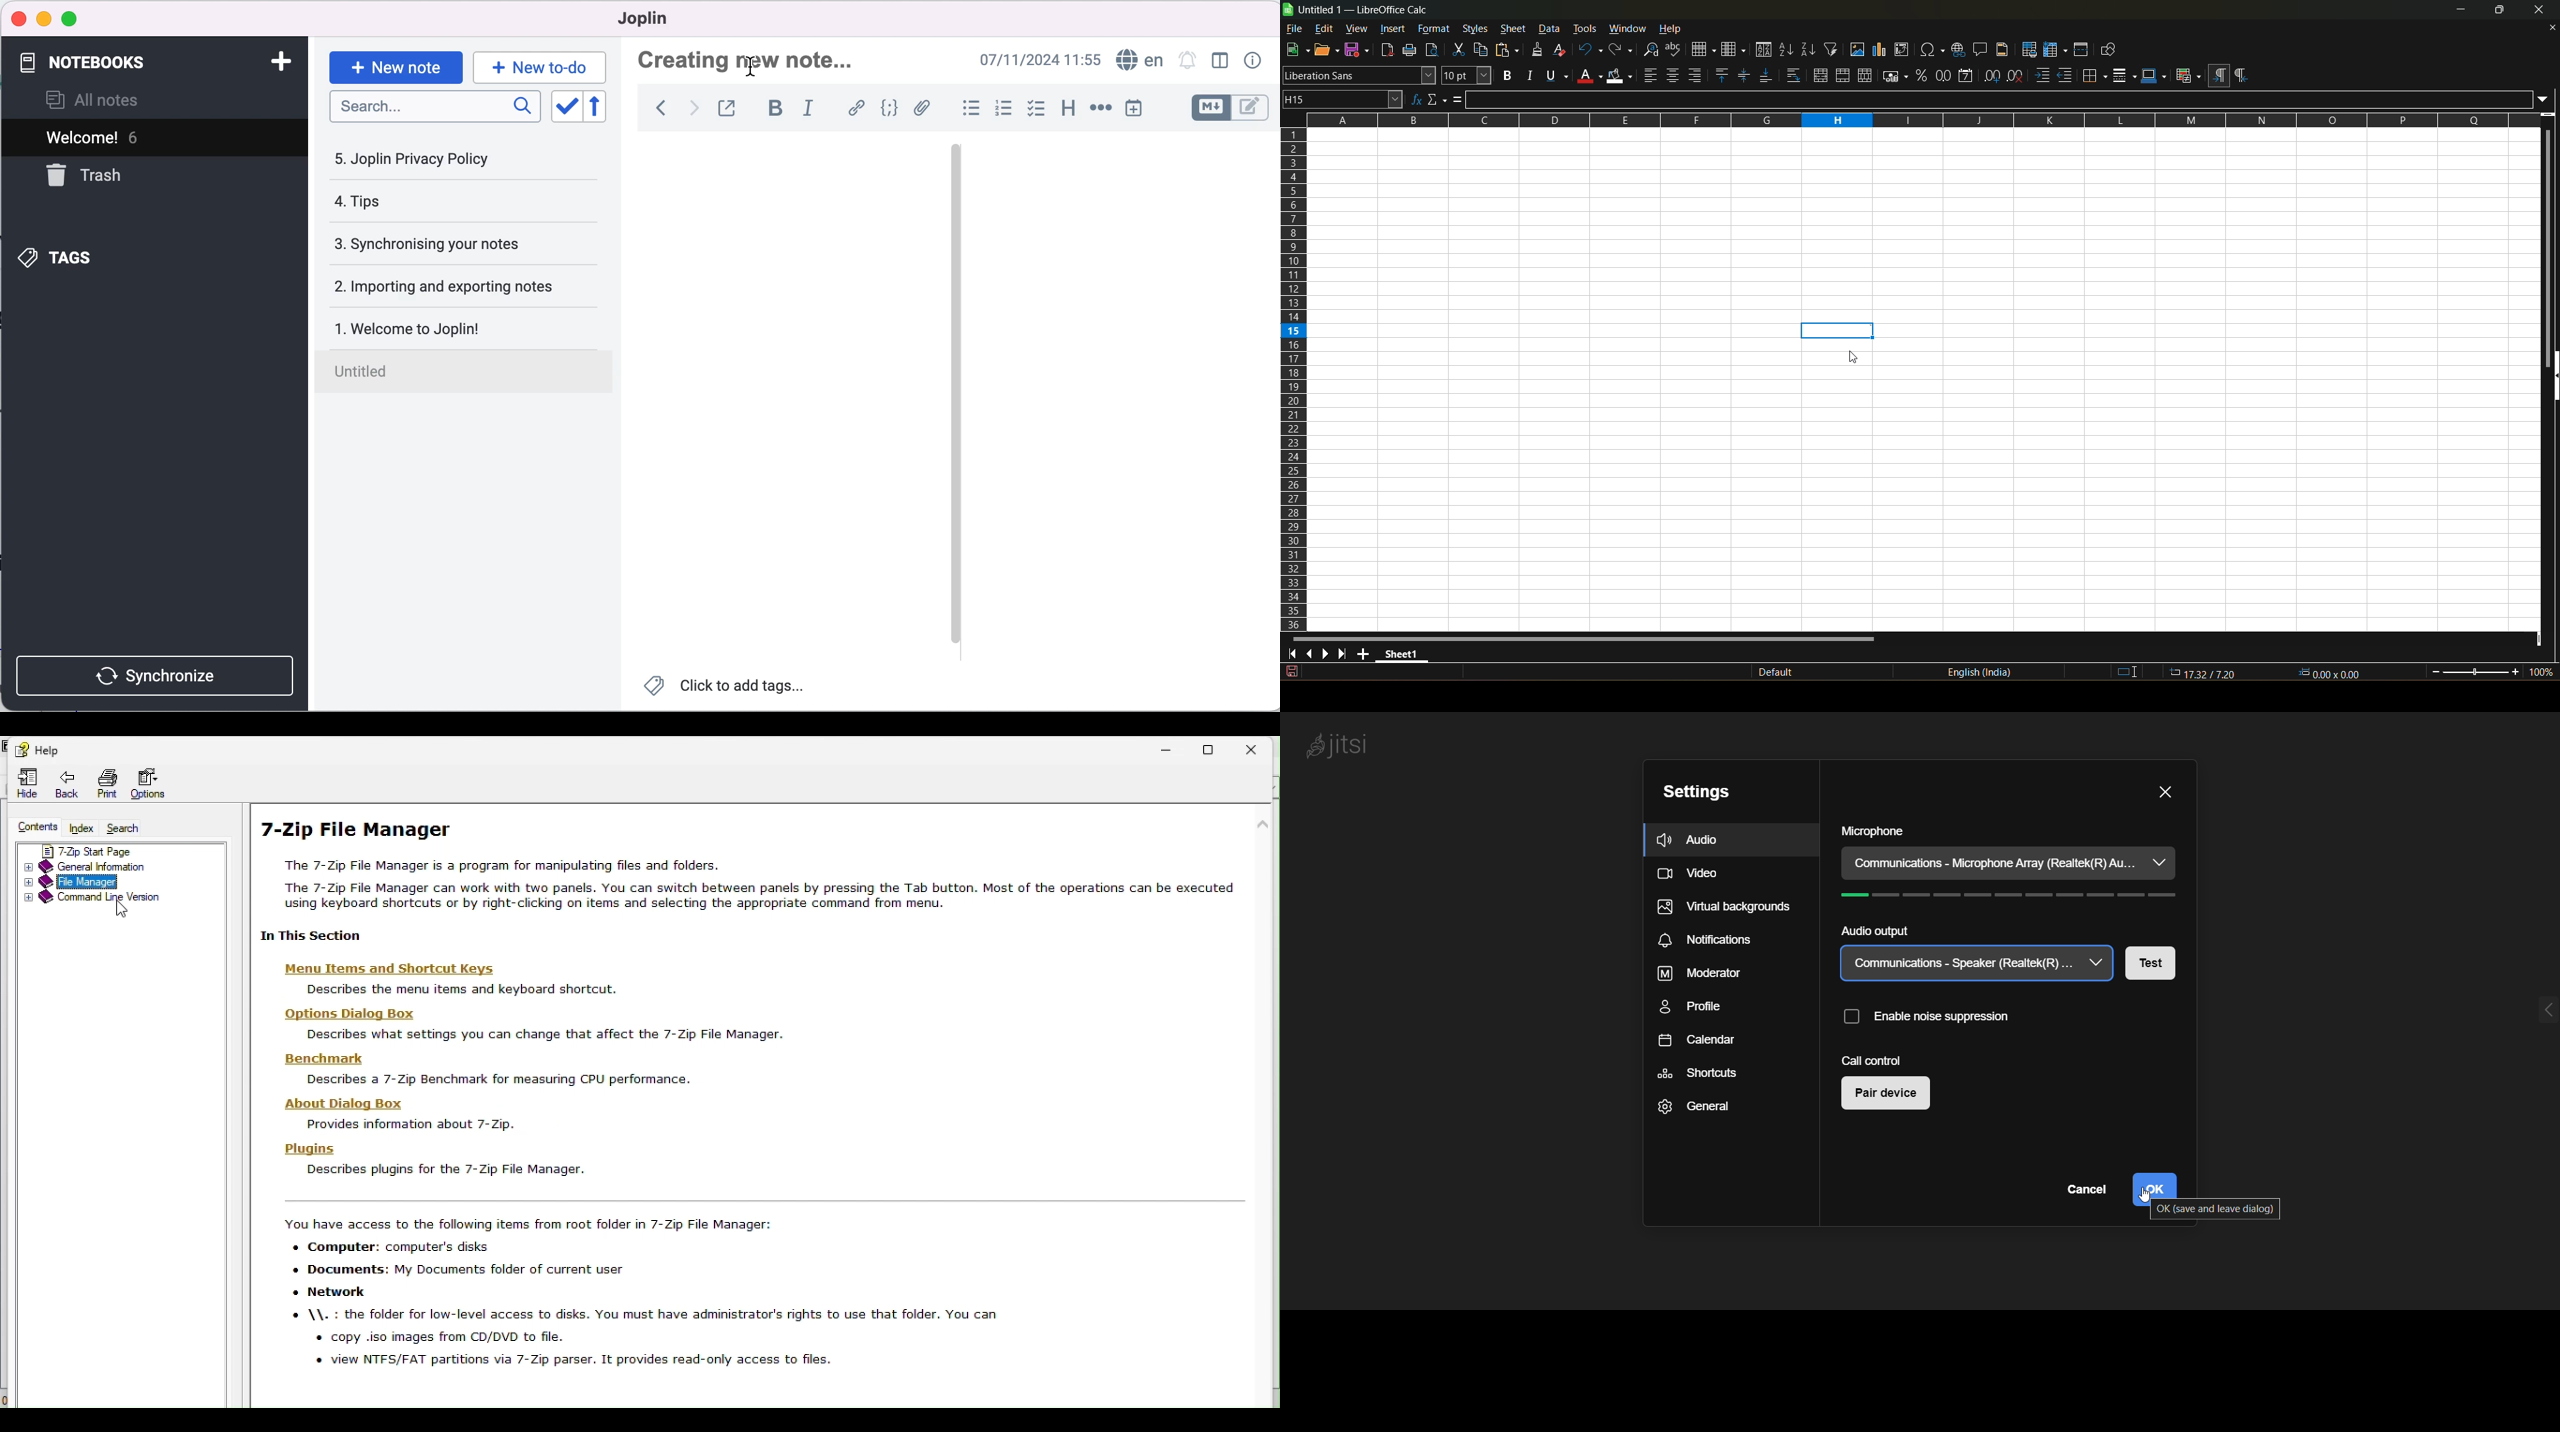 This screenshot has height=1456, width=2576. I want to click on insert, so click(1391, 29).